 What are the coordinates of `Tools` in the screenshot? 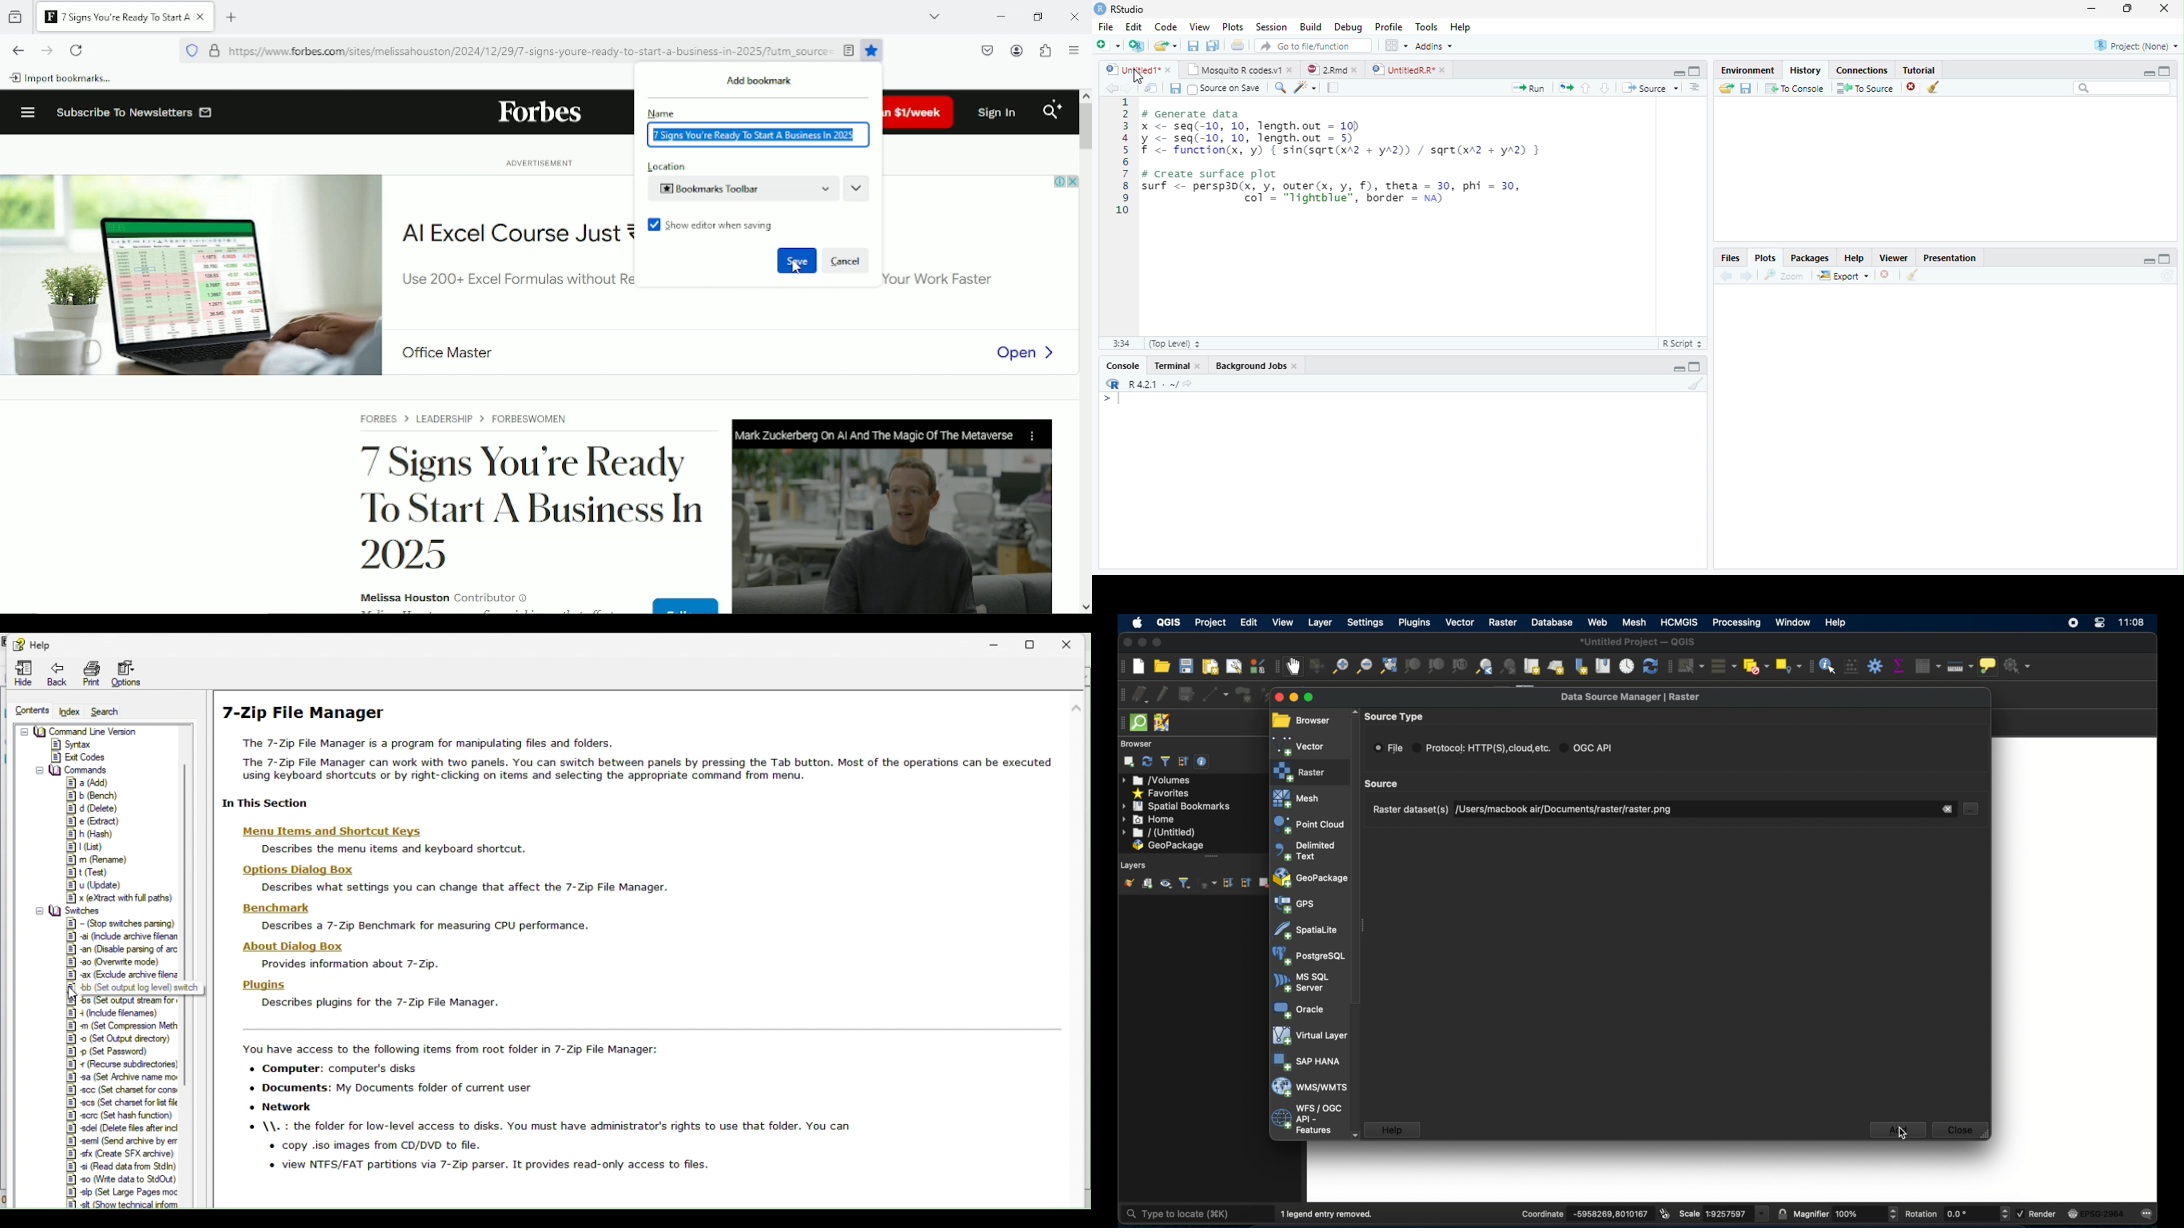 It's located at (1425, 26).